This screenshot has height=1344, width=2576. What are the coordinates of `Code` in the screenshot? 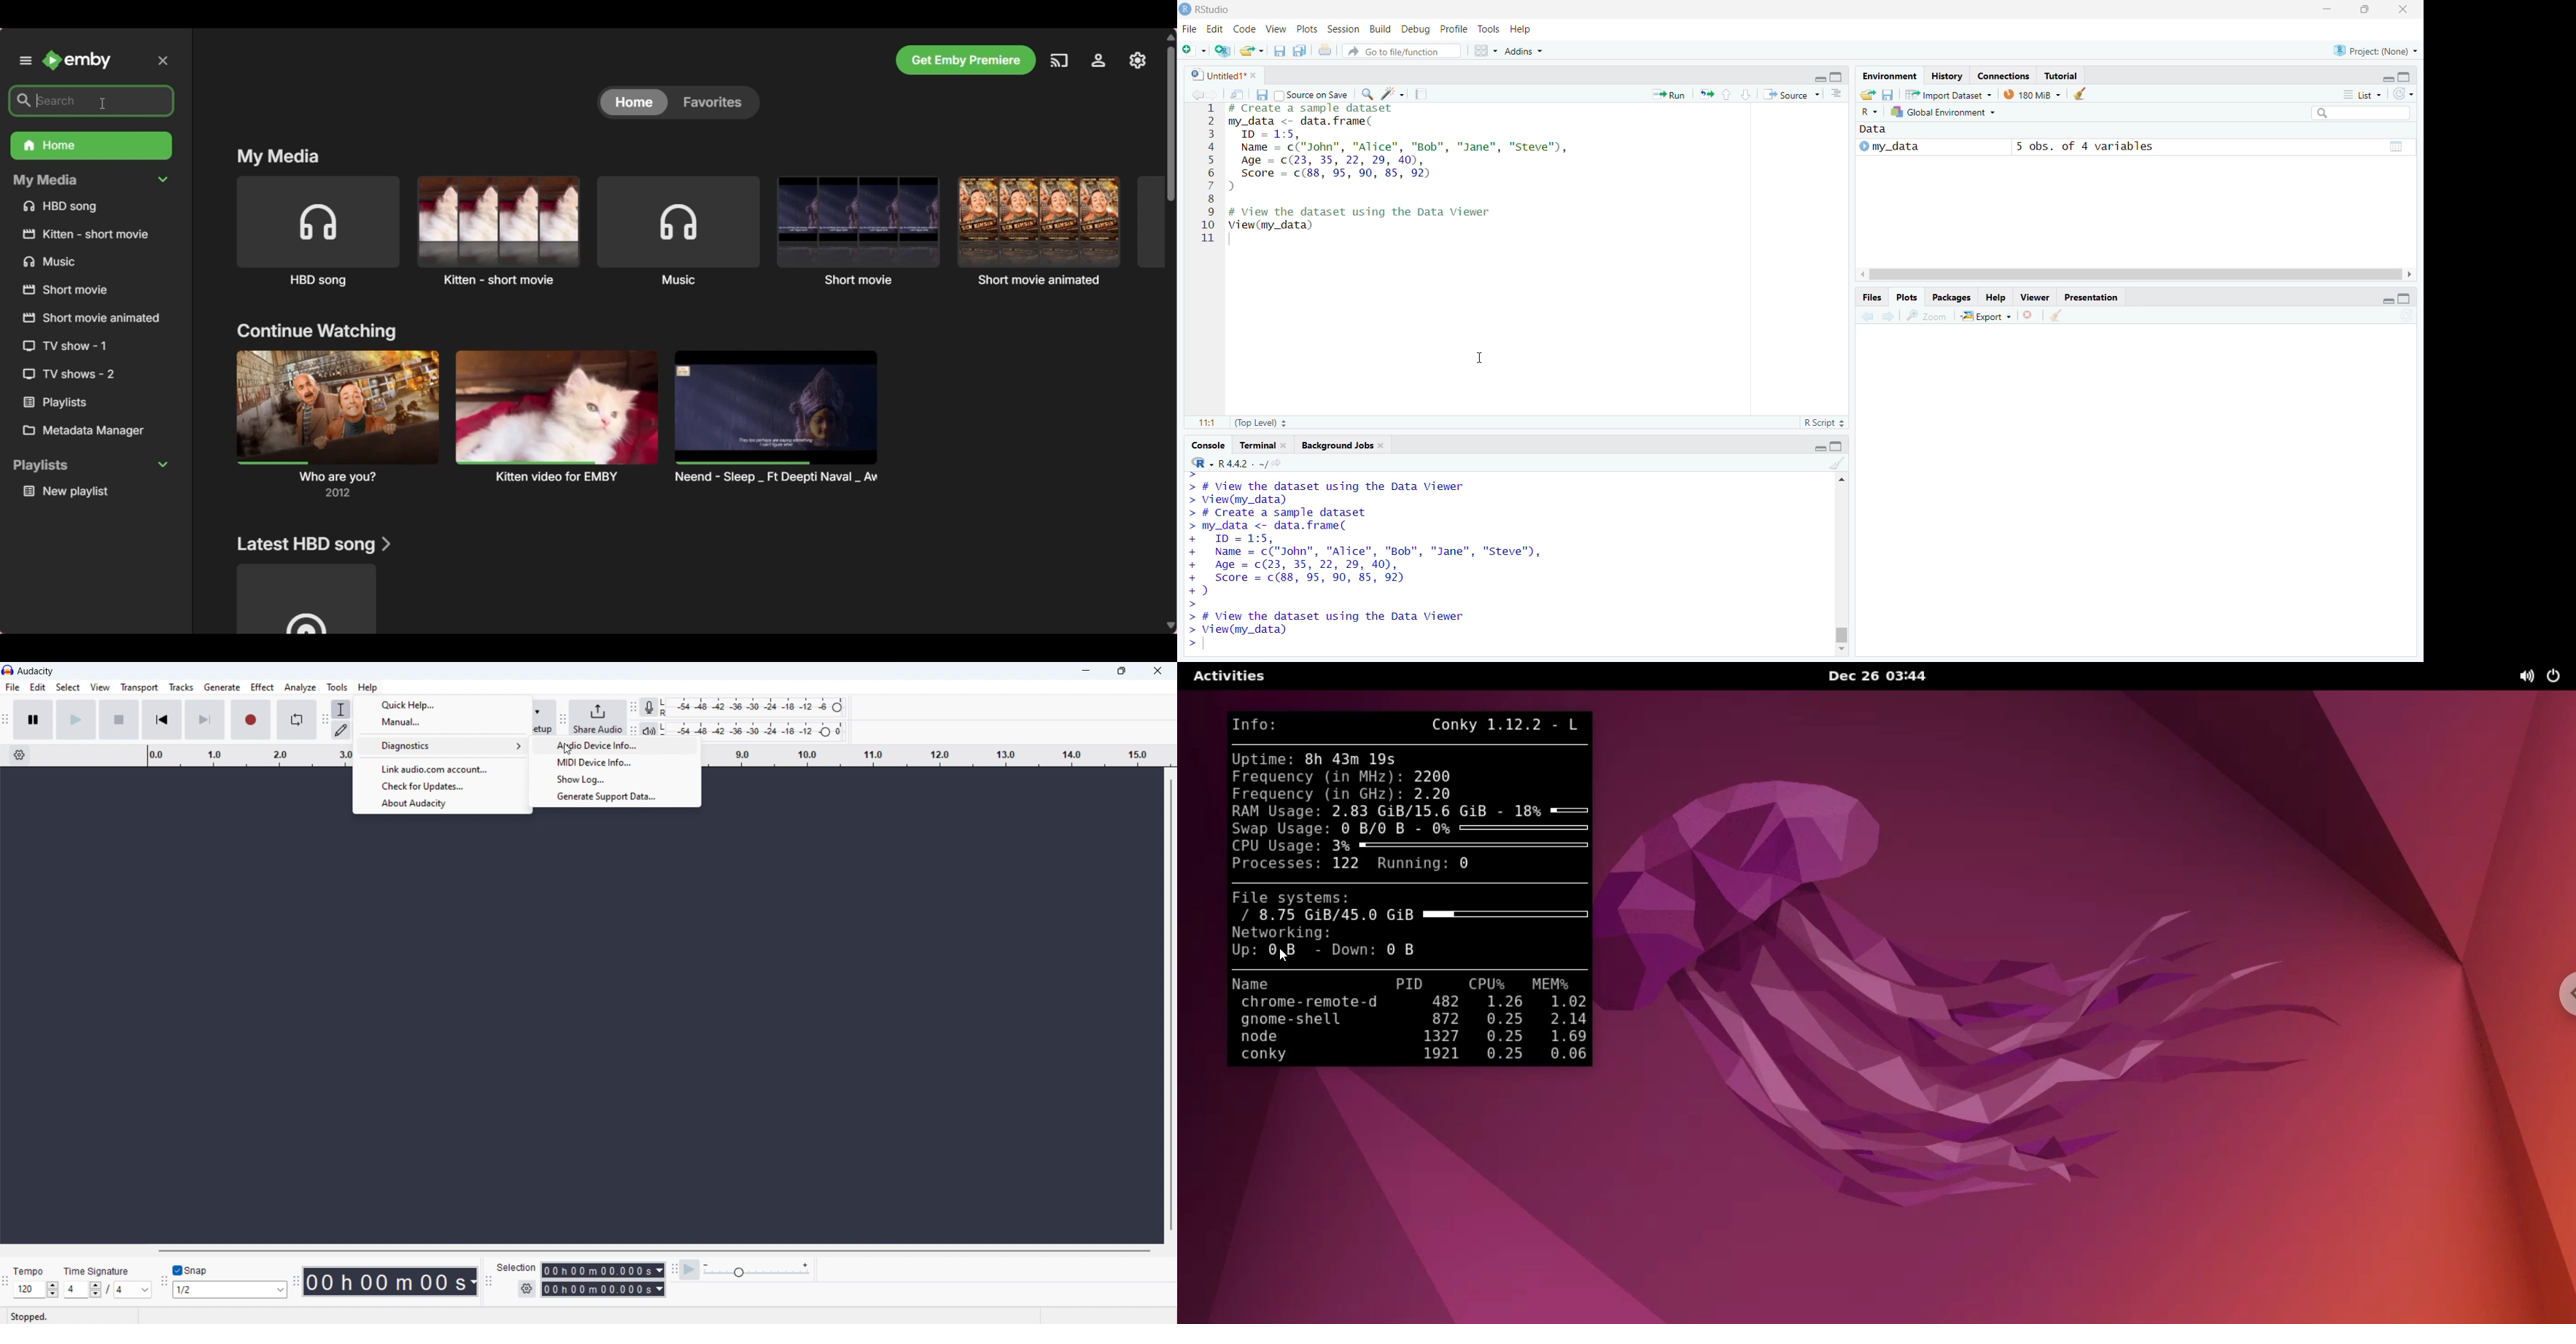 It's located at (1247, 30).